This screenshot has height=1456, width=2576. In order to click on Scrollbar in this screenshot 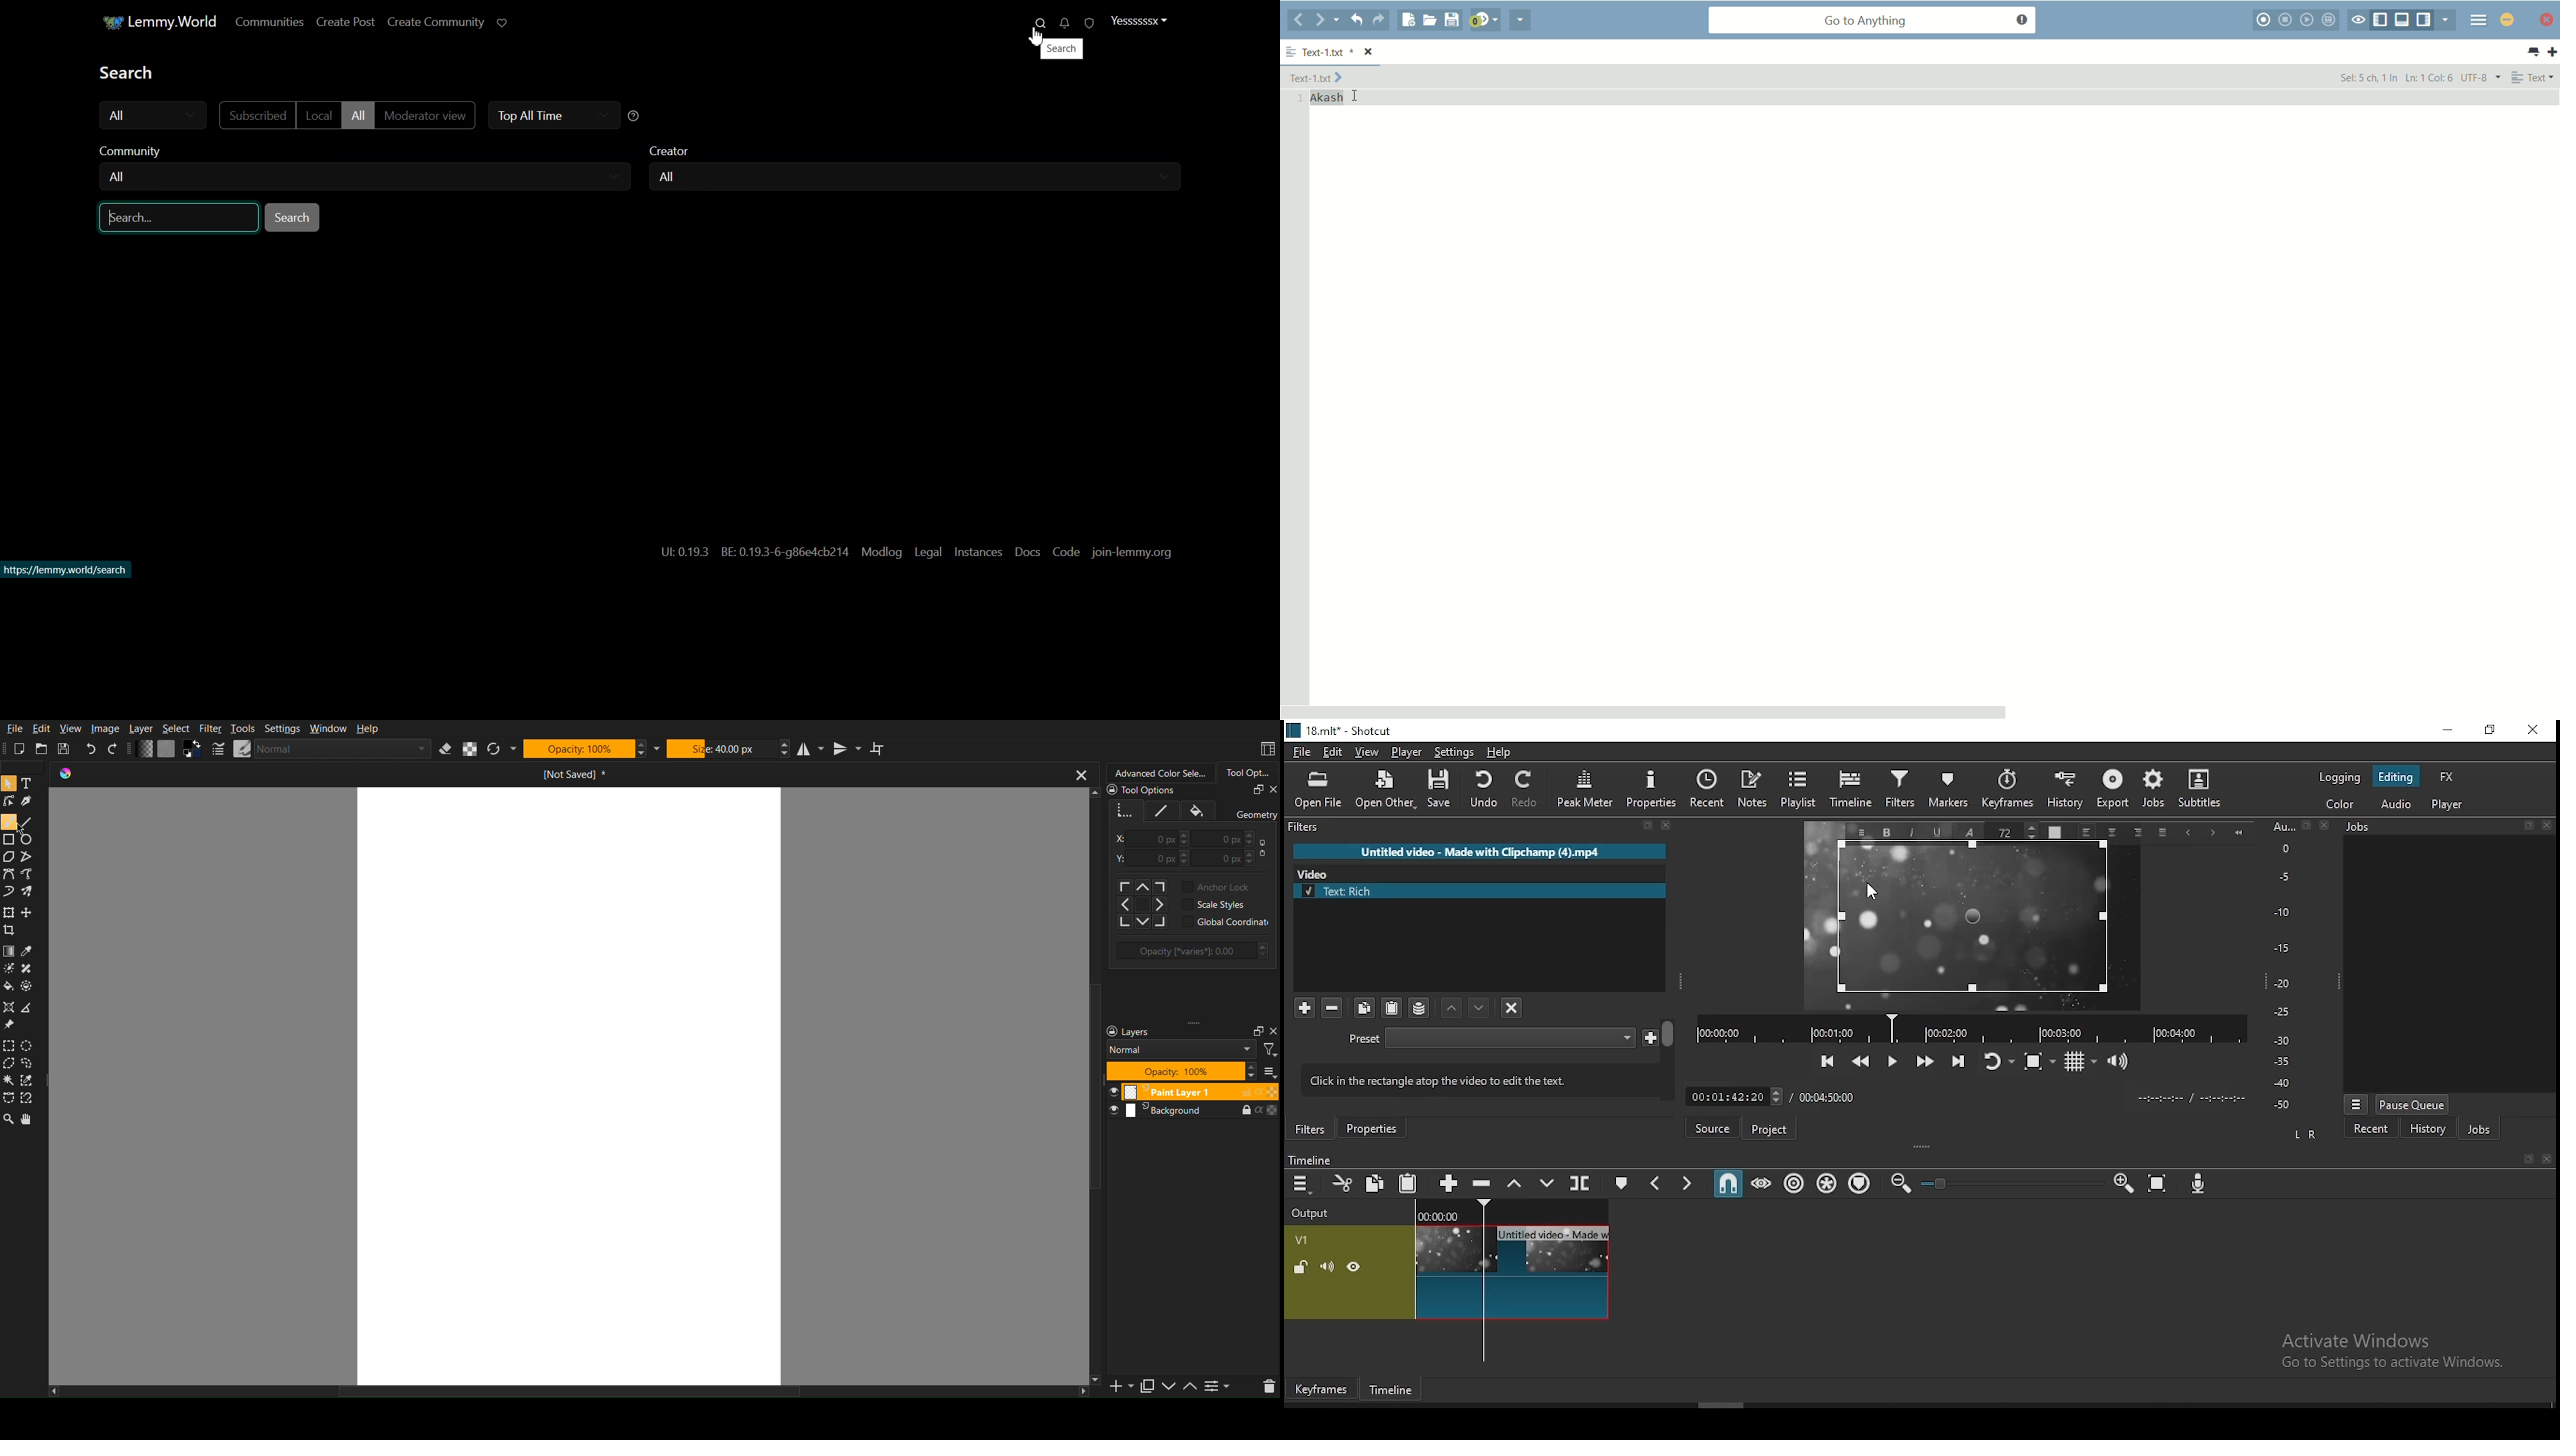, I will do `click(1091, 1087)`.